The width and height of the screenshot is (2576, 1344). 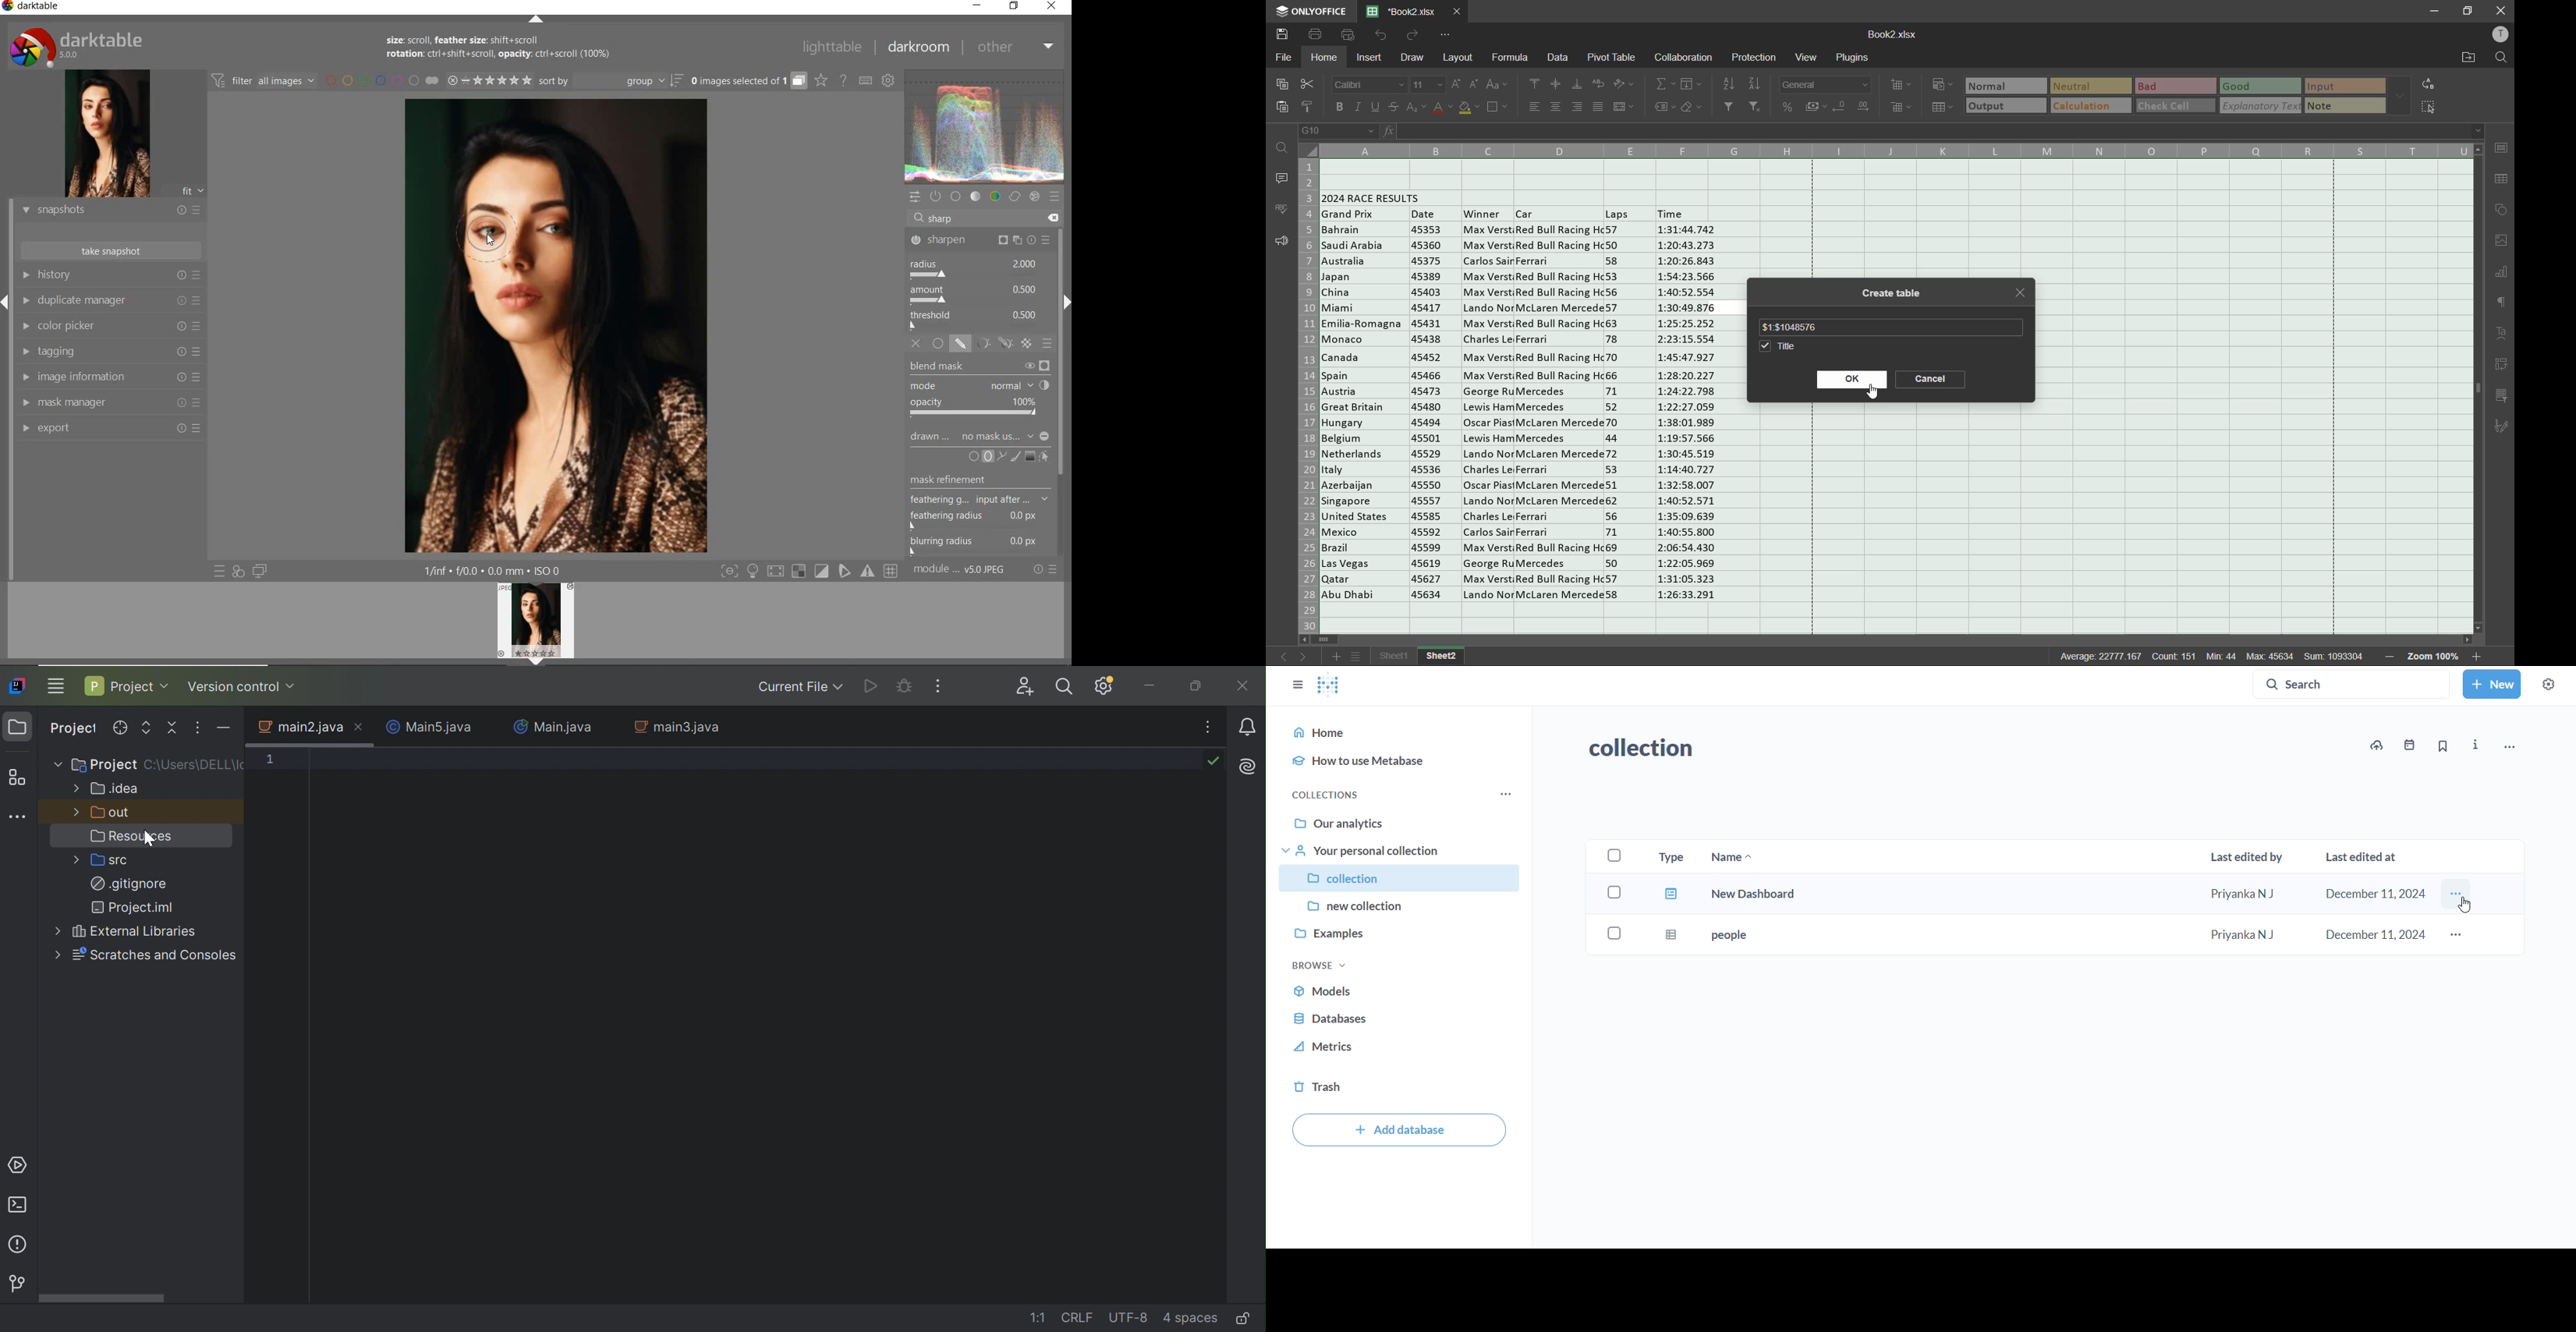 I want to click on average, so click(x=2101, y=656).